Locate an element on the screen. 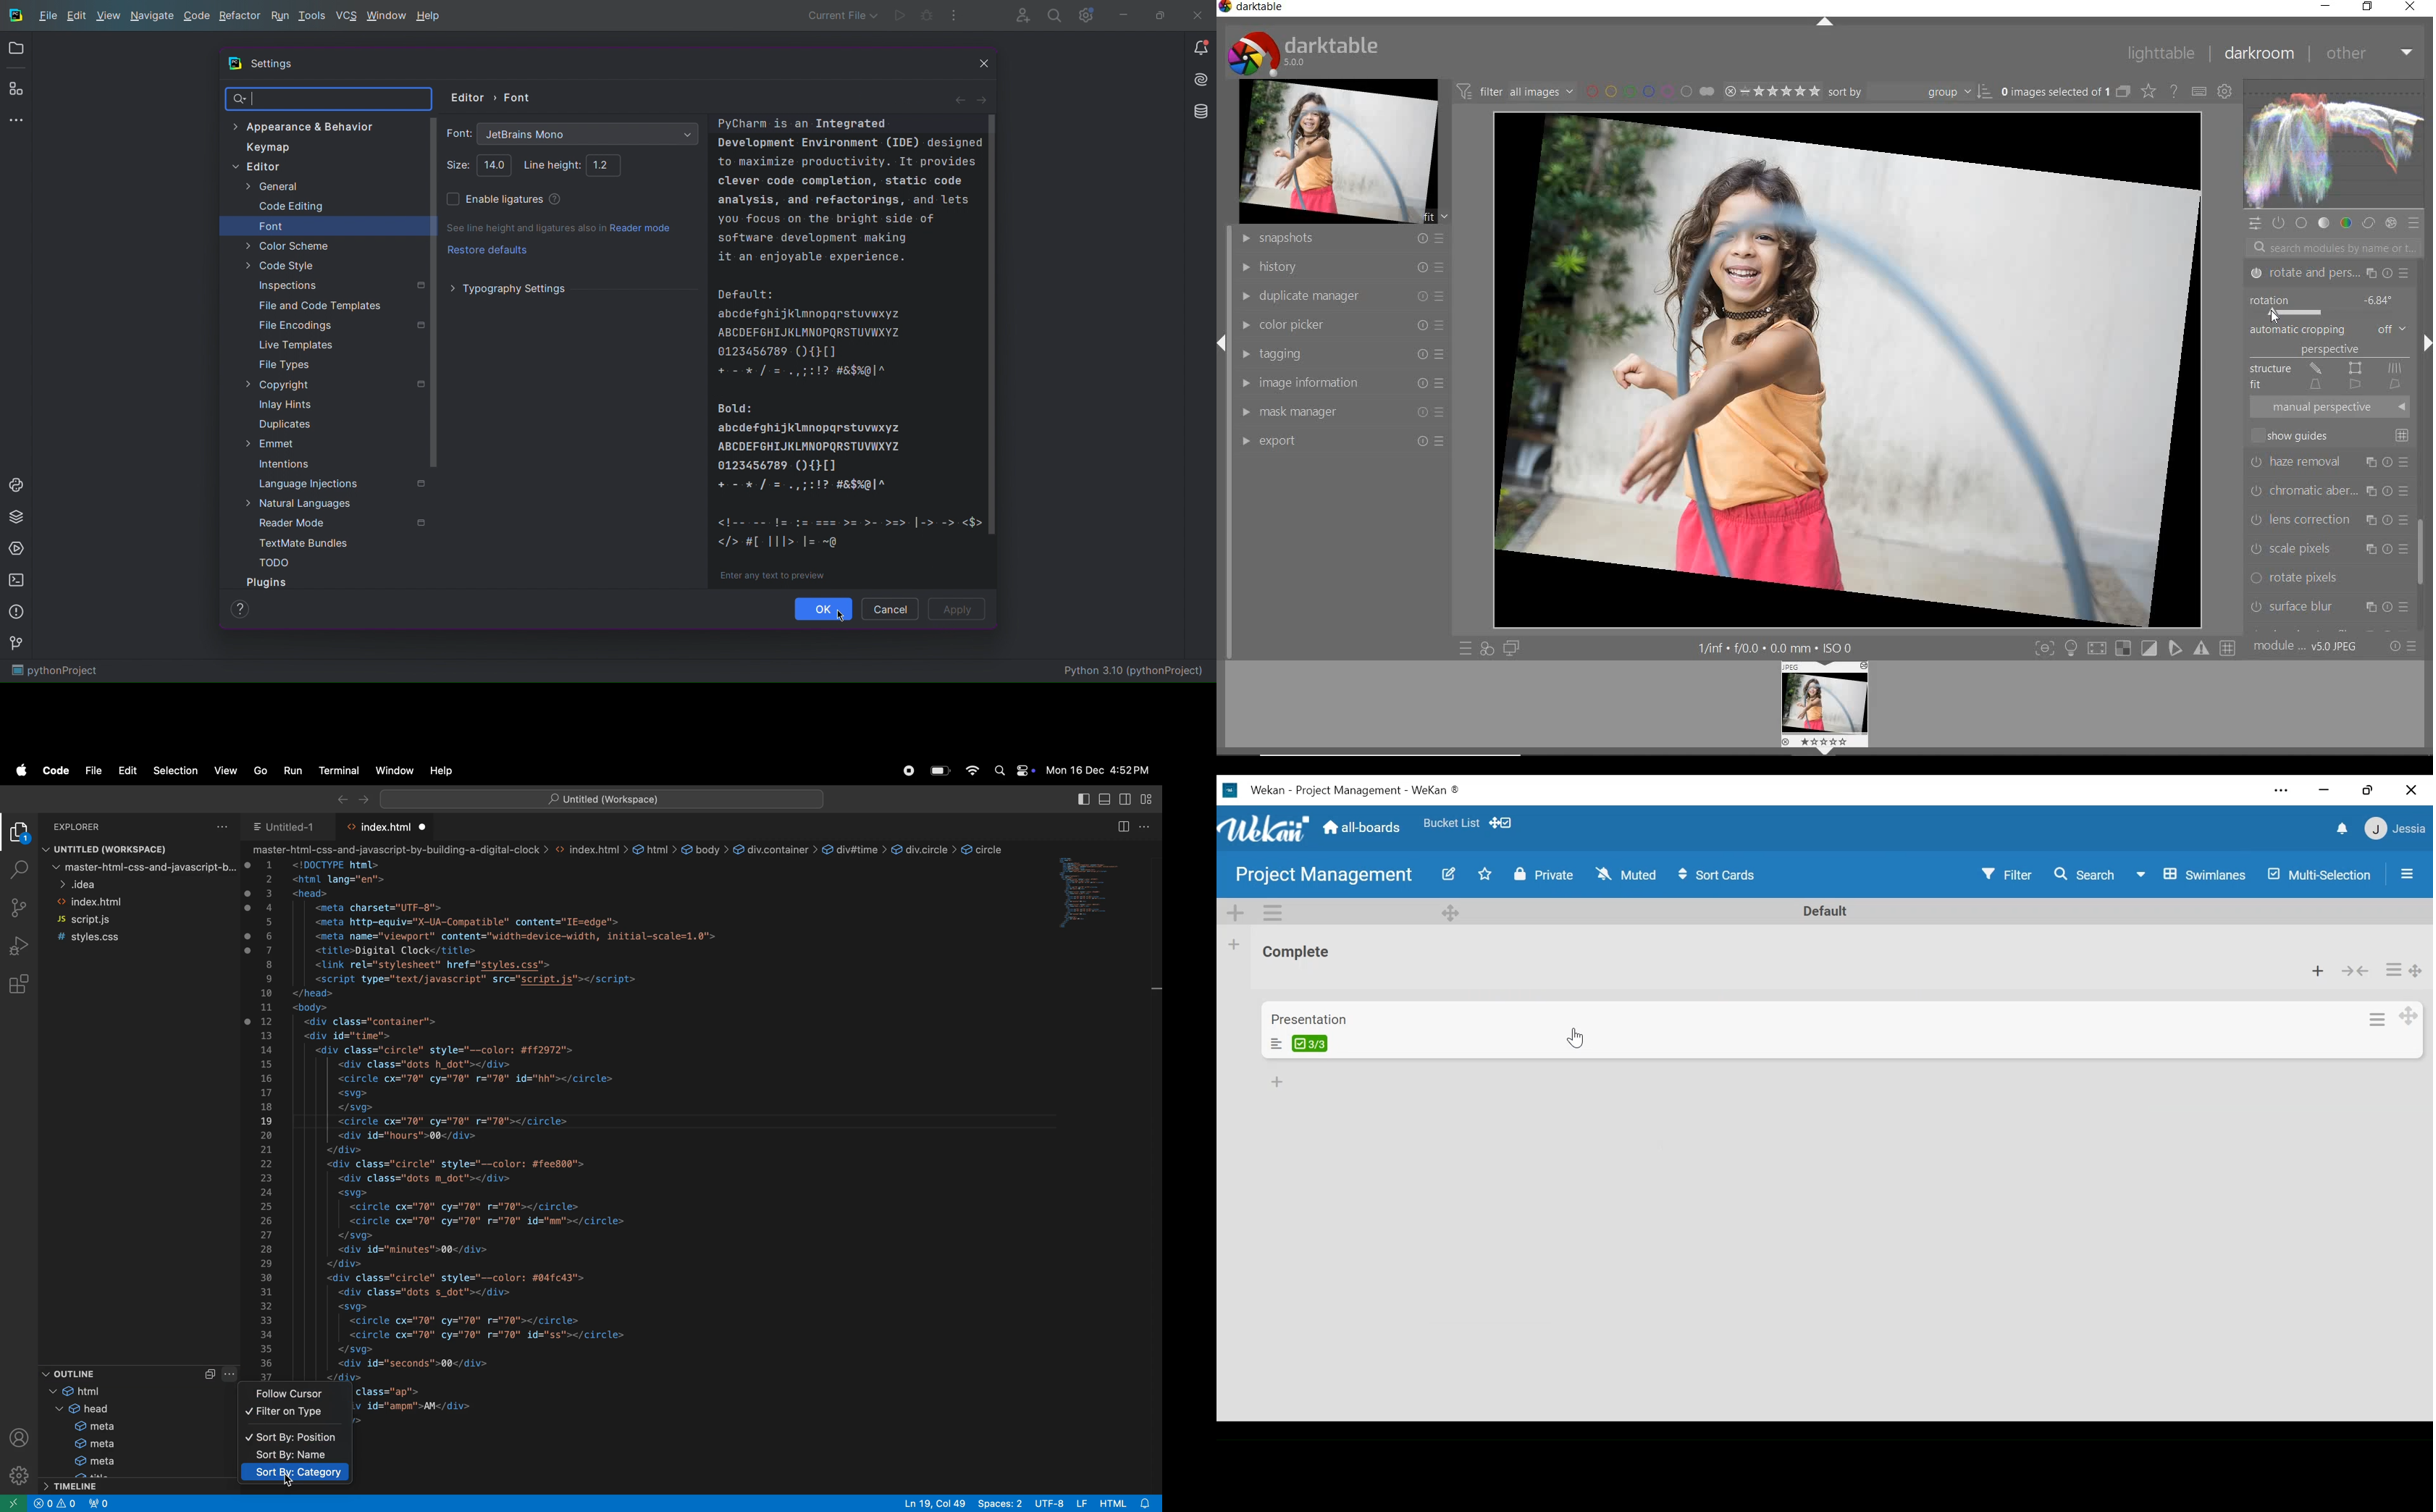 Image resolution: width=2436 pixels, height=1512 pixels. Restore is located at coordinates (2366, 791).